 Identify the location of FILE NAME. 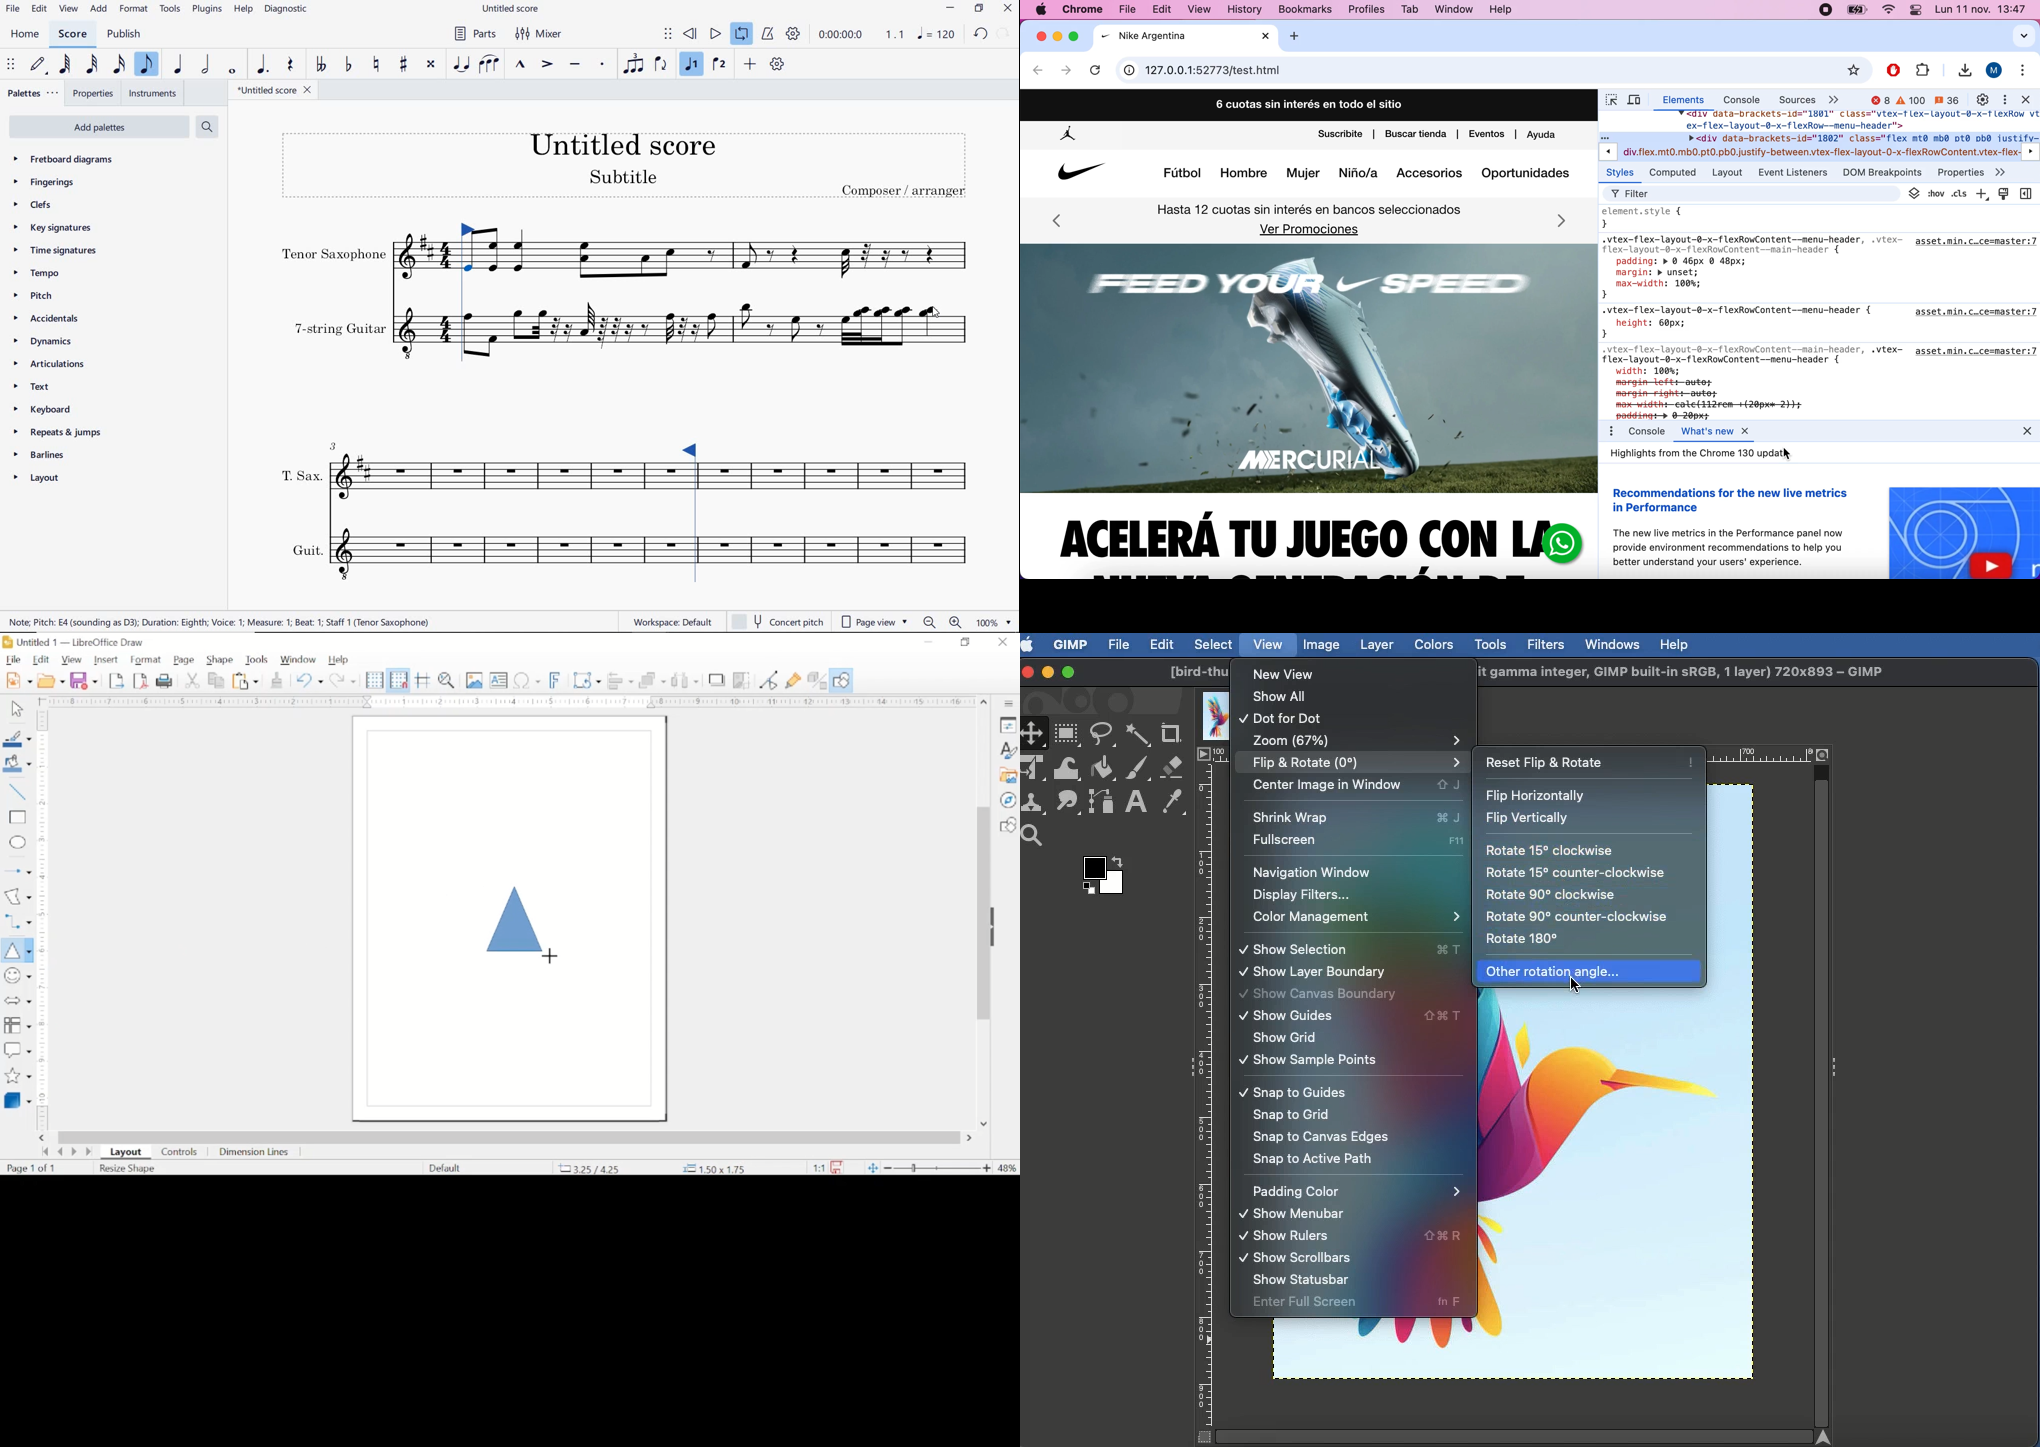
(276, 92).